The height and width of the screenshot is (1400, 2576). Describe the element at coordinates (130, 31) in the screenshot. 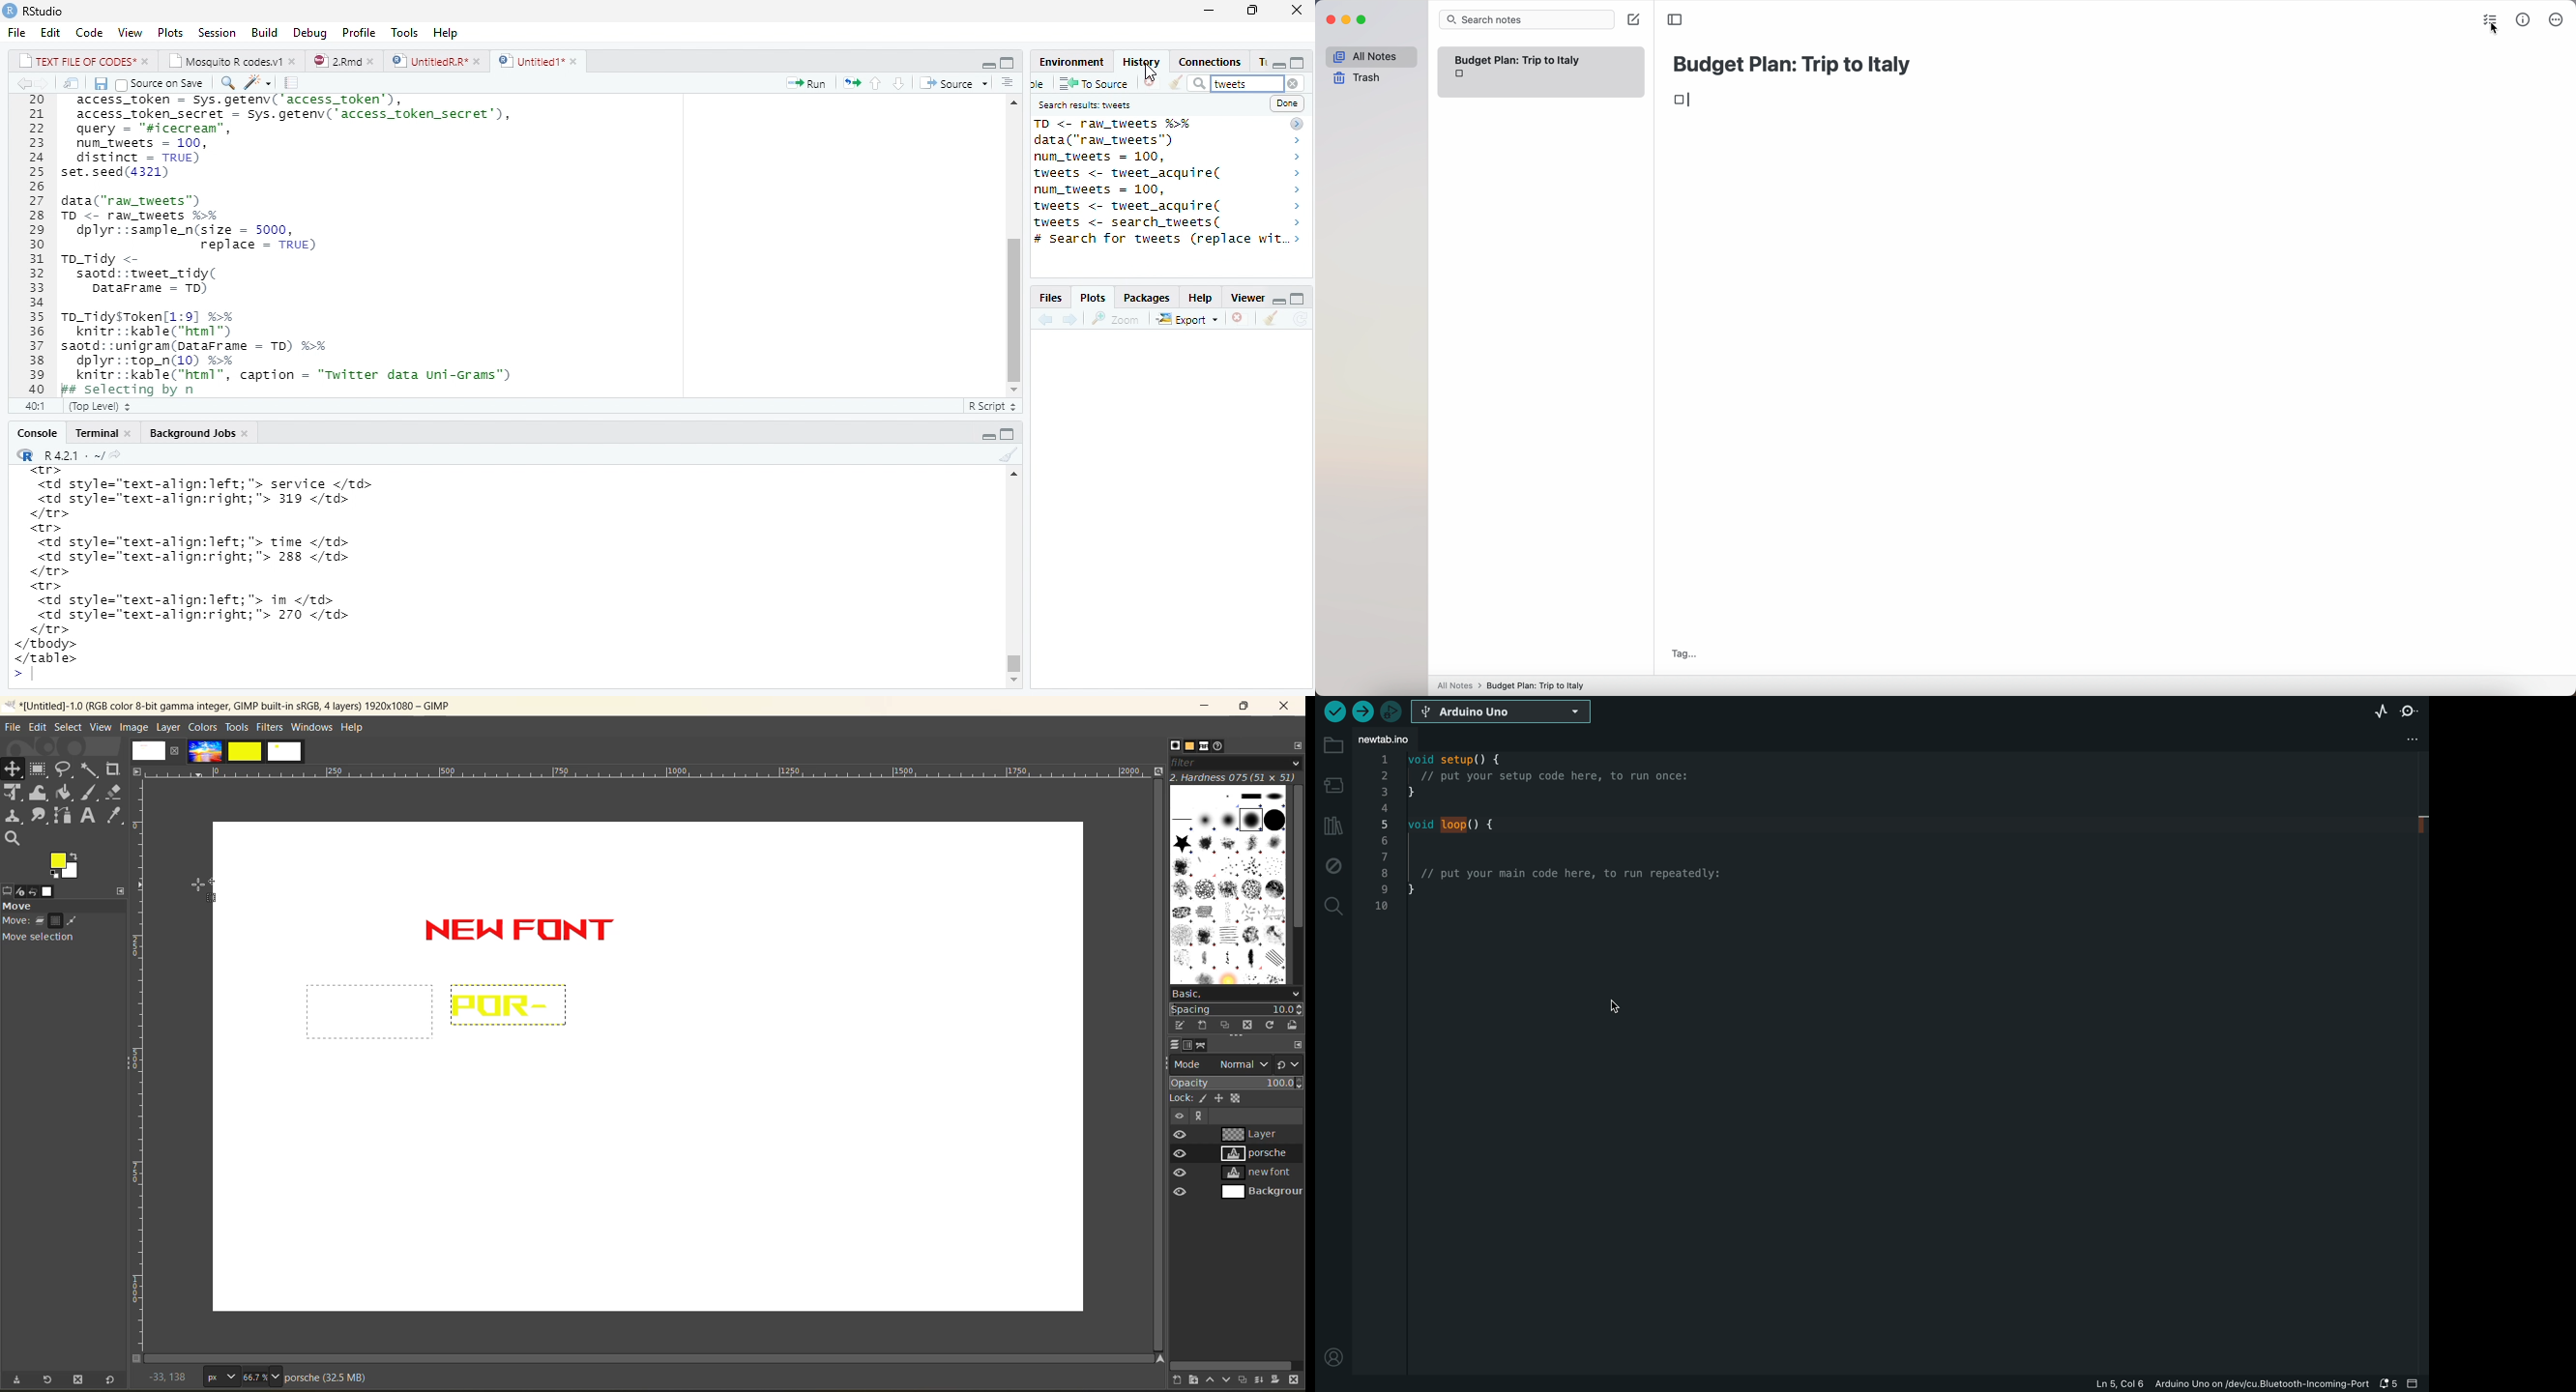

I see `View` at that location.